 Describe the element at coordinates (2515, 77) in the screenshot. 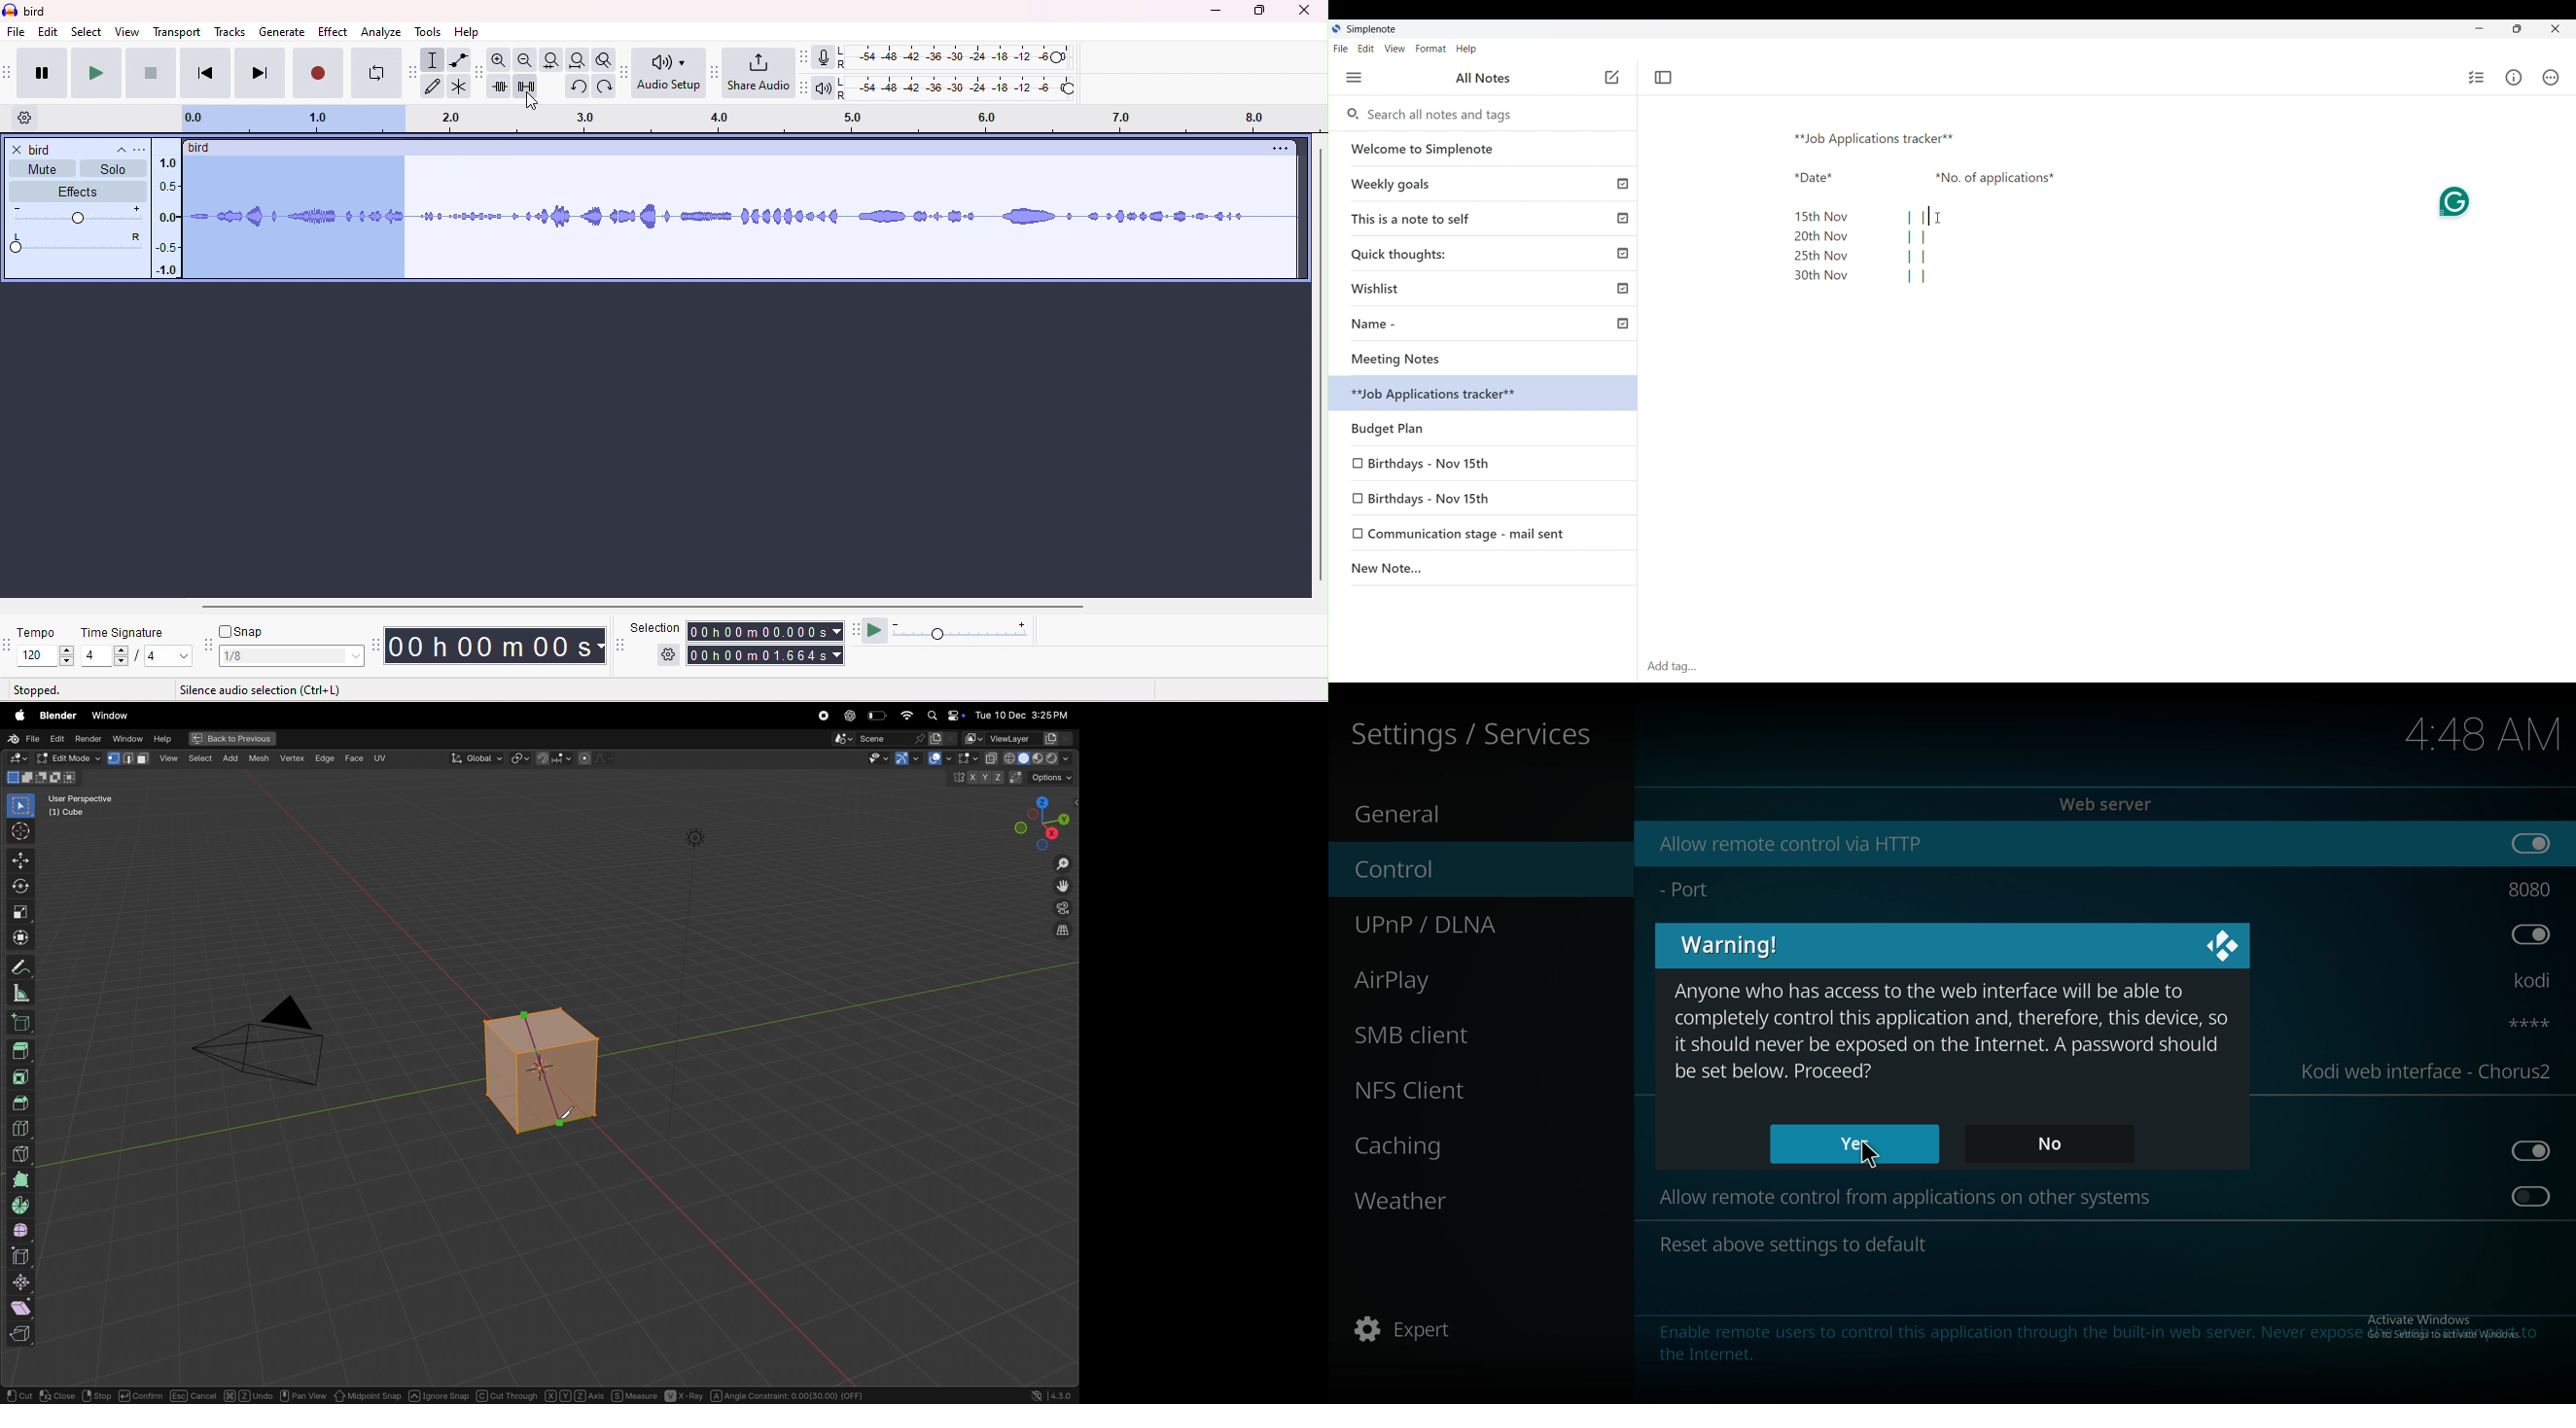

I see `Info` at that location.